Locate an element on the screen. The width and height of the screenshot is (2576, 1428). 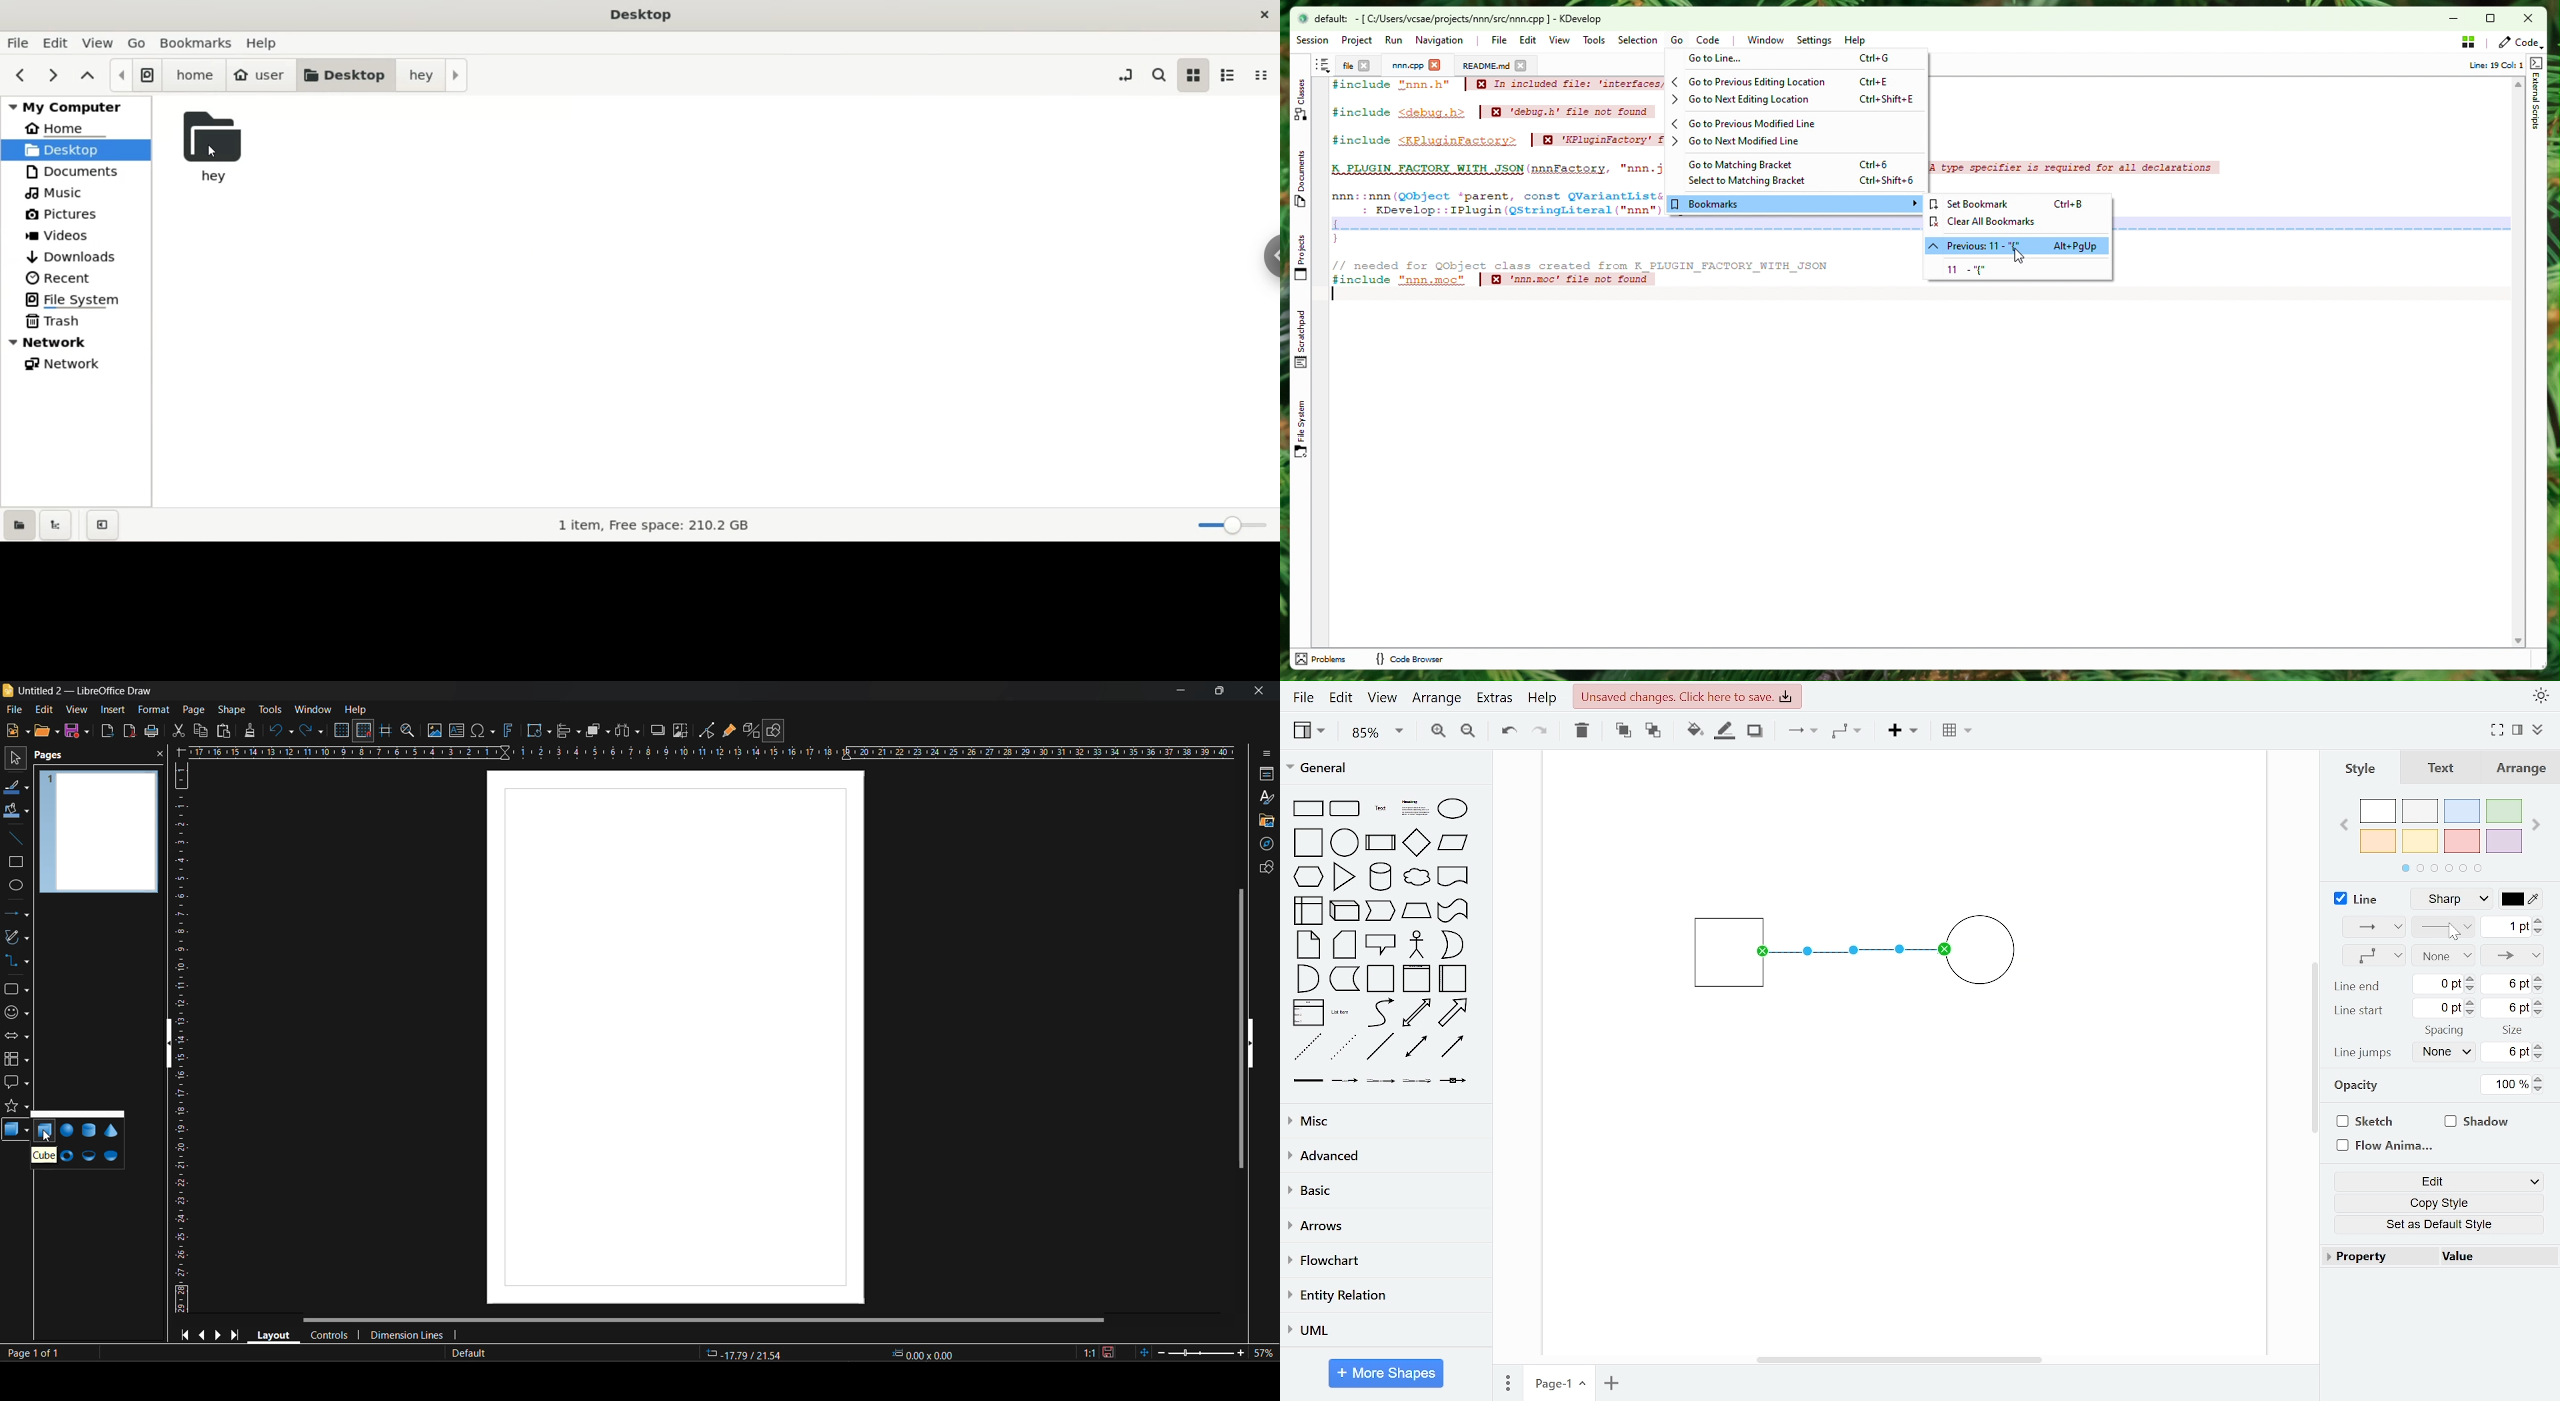
close is located at coordinates (1256, 689).